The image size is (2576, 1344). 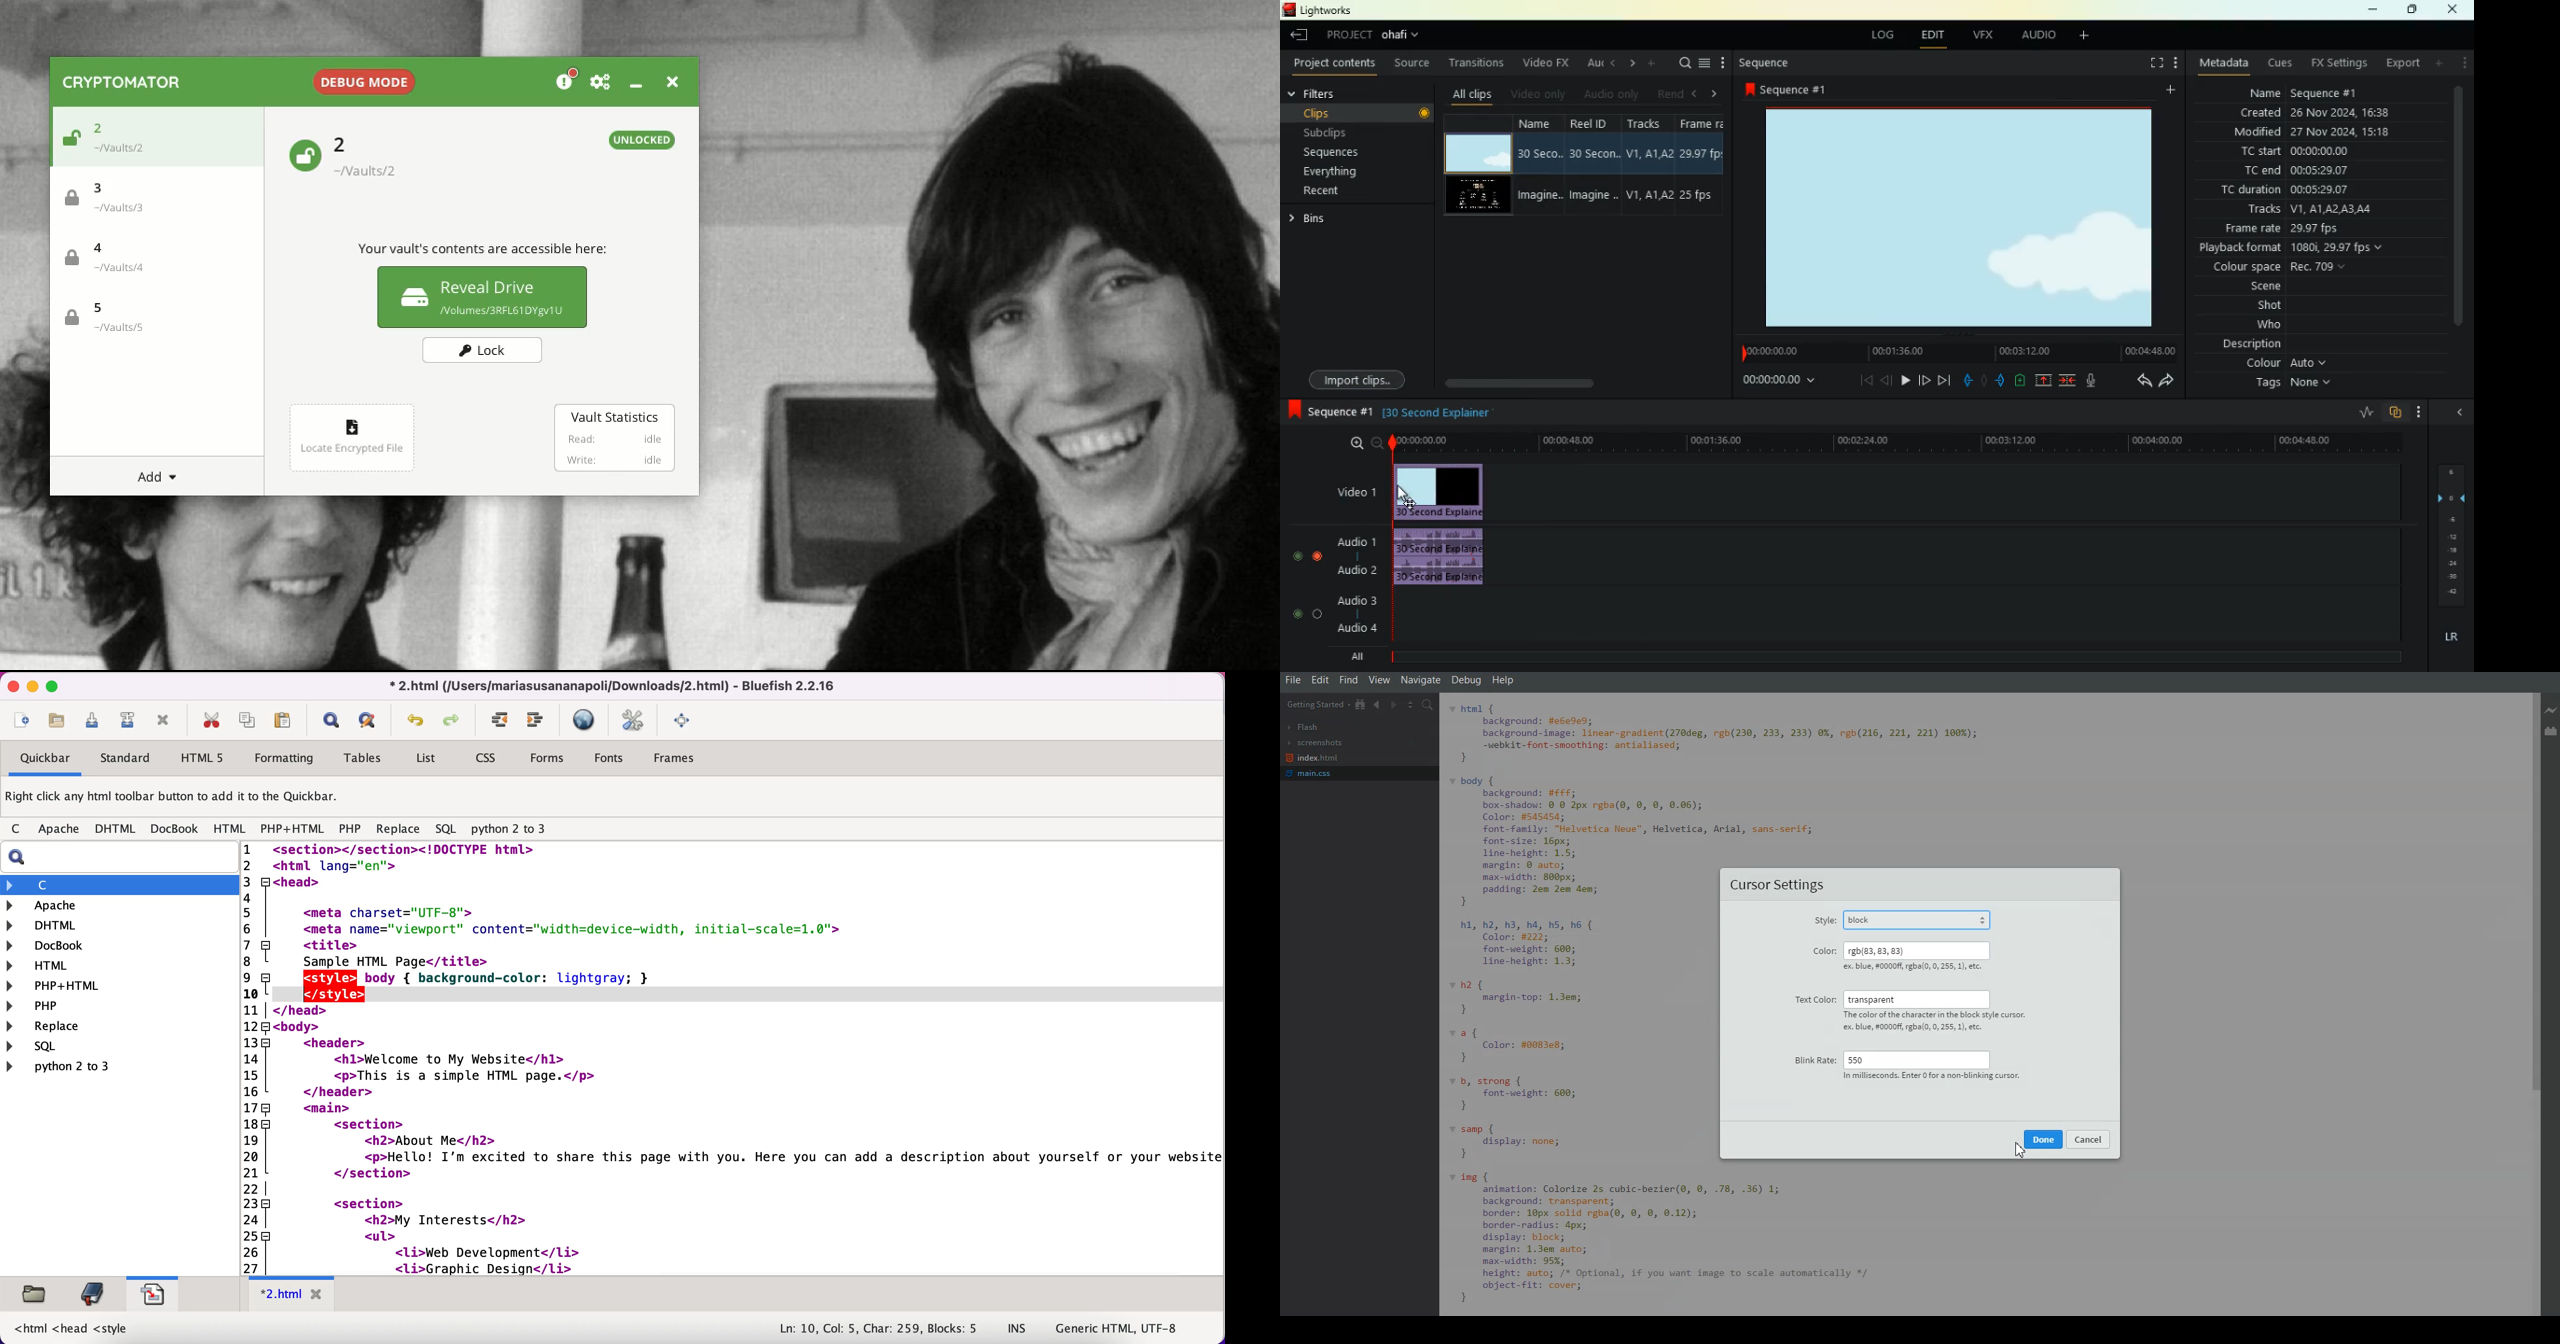 I want to click on audio2, so click(x=1353, y=569).